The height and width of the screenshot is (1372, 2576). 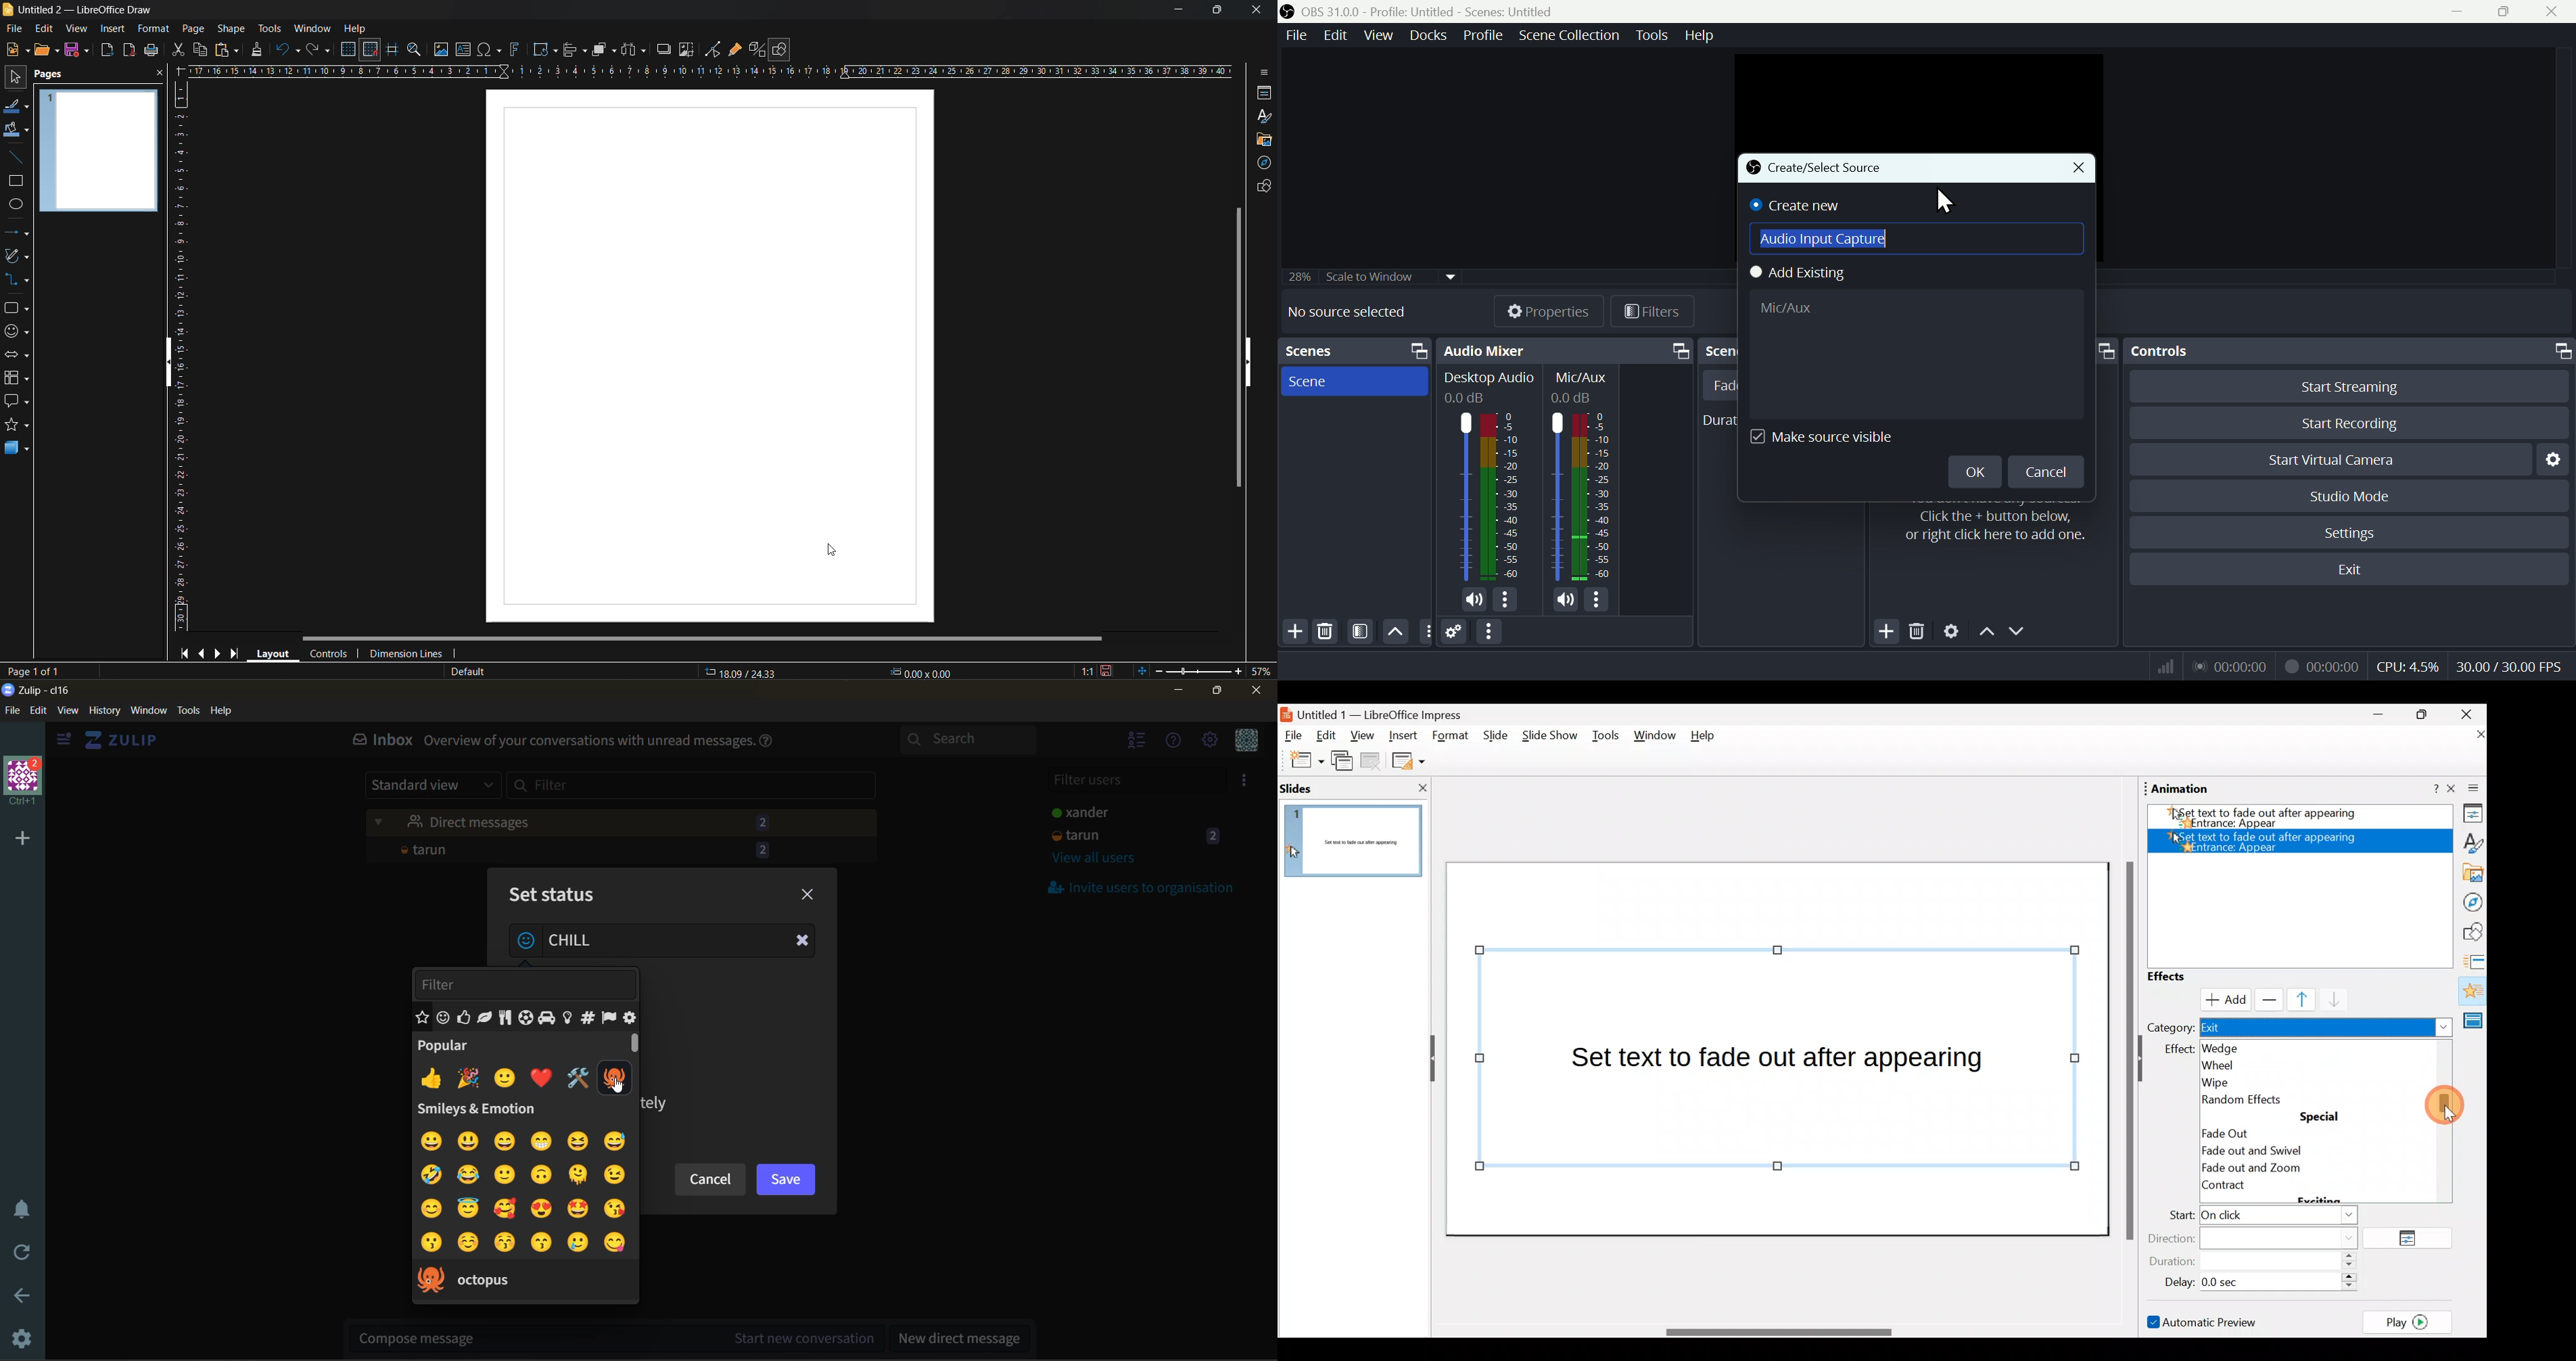 What do you see at coordinates (13, 158) in the screenshot?
I see `insert line` at bounding box center [13, 158].